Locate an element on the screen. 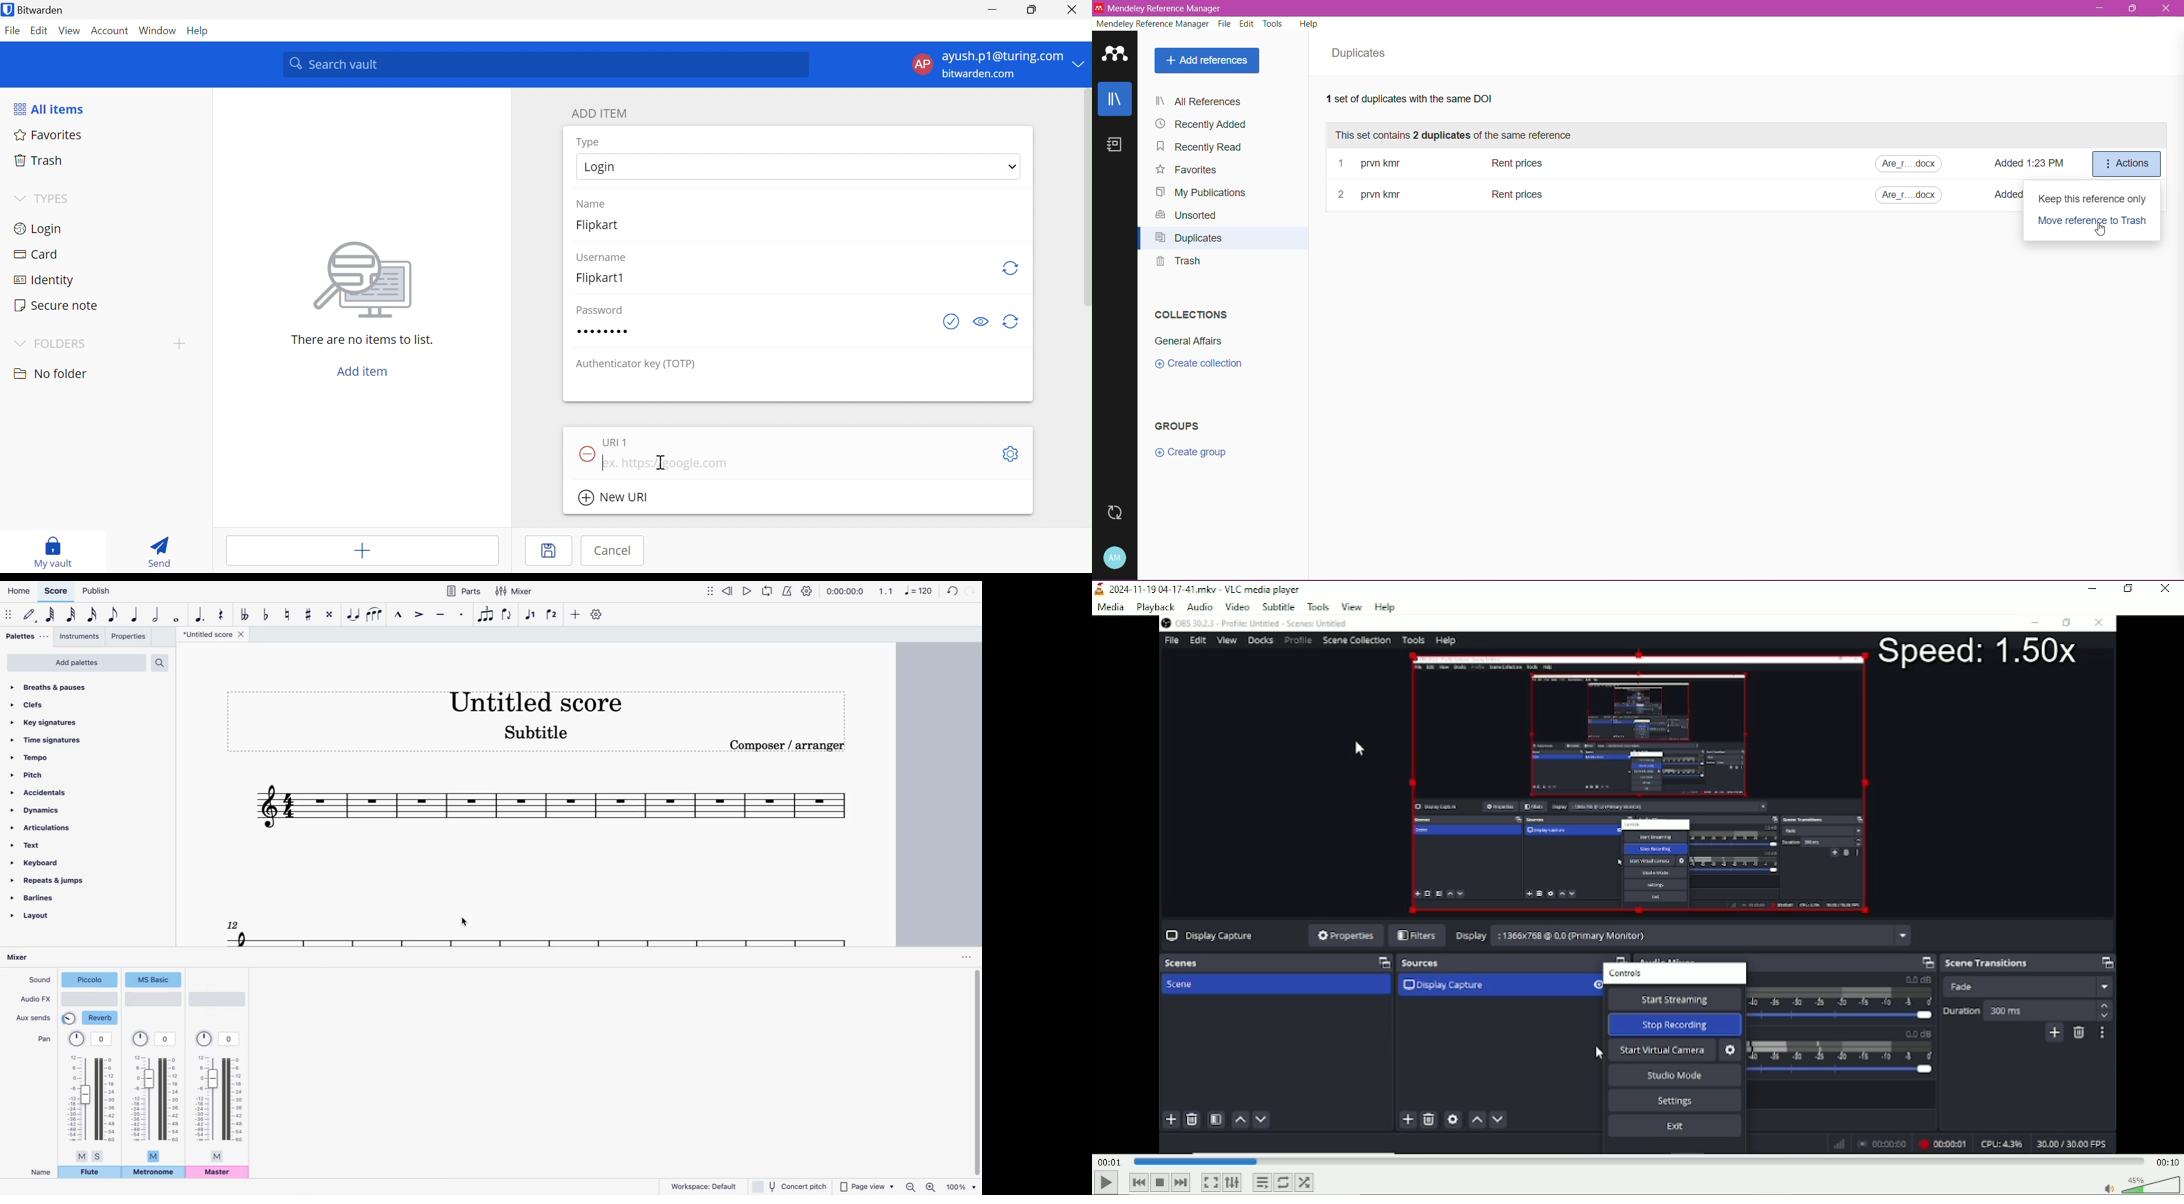  Show extended settings is located at coordinates (1232, 1182).